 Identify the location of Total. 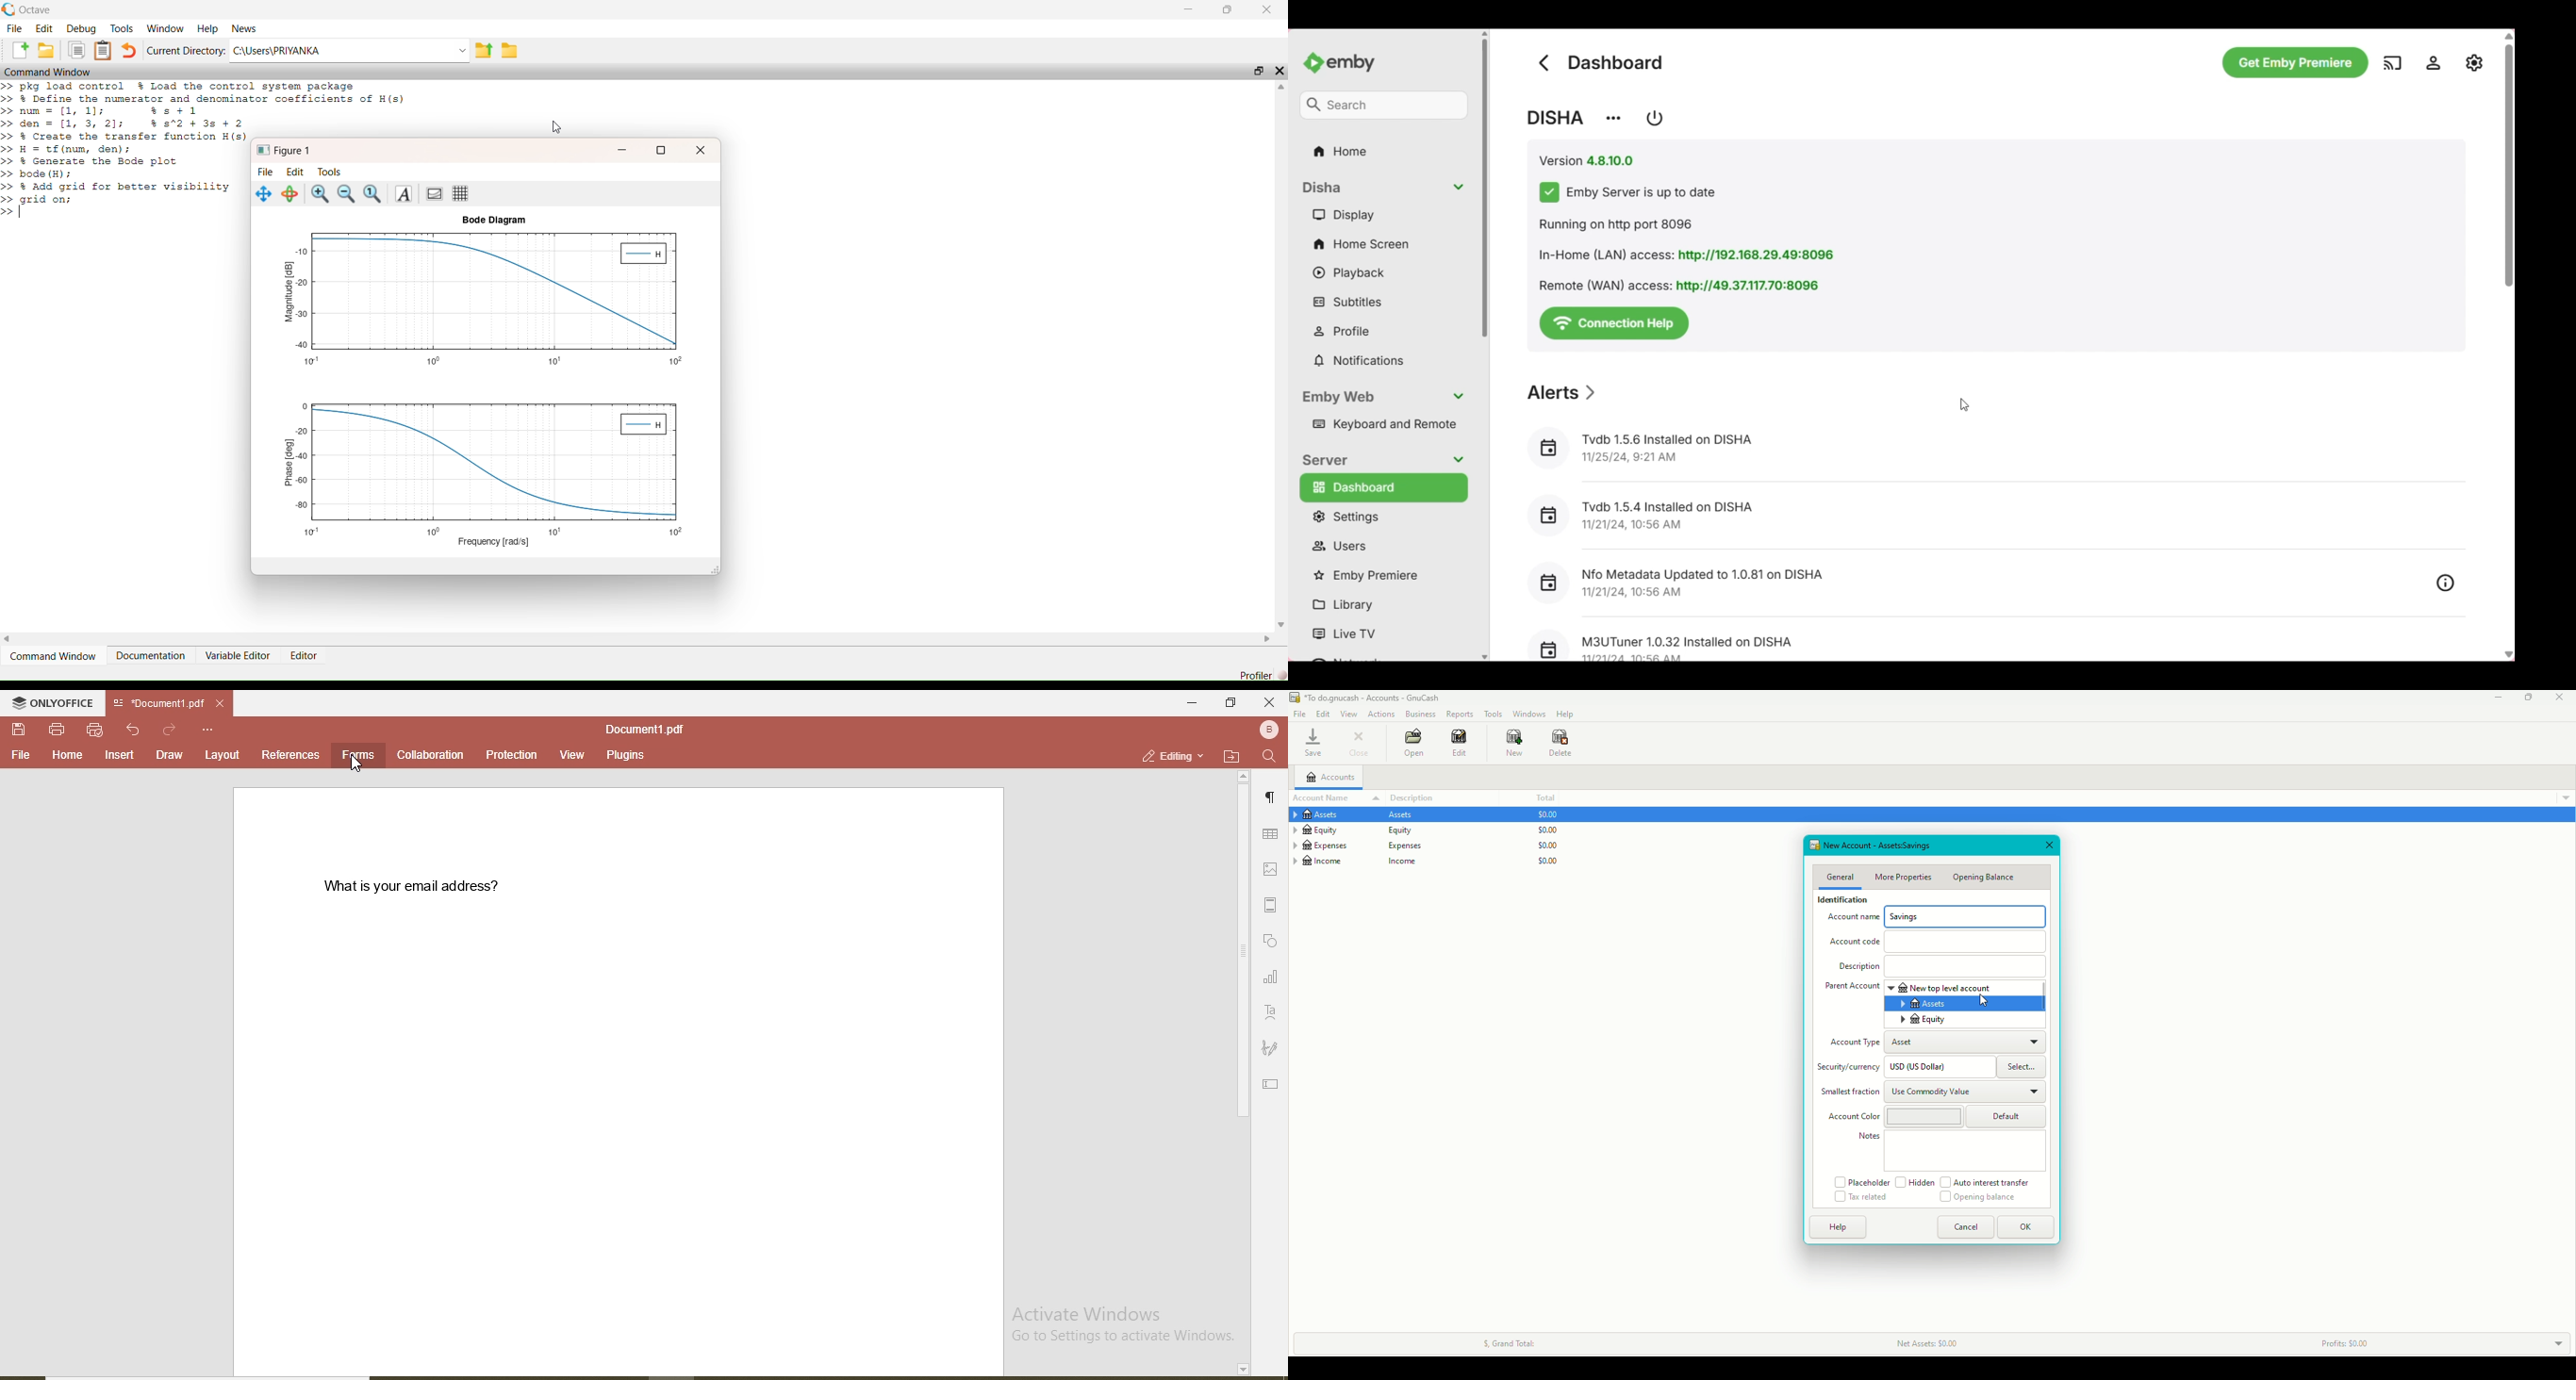
(1544, 798).